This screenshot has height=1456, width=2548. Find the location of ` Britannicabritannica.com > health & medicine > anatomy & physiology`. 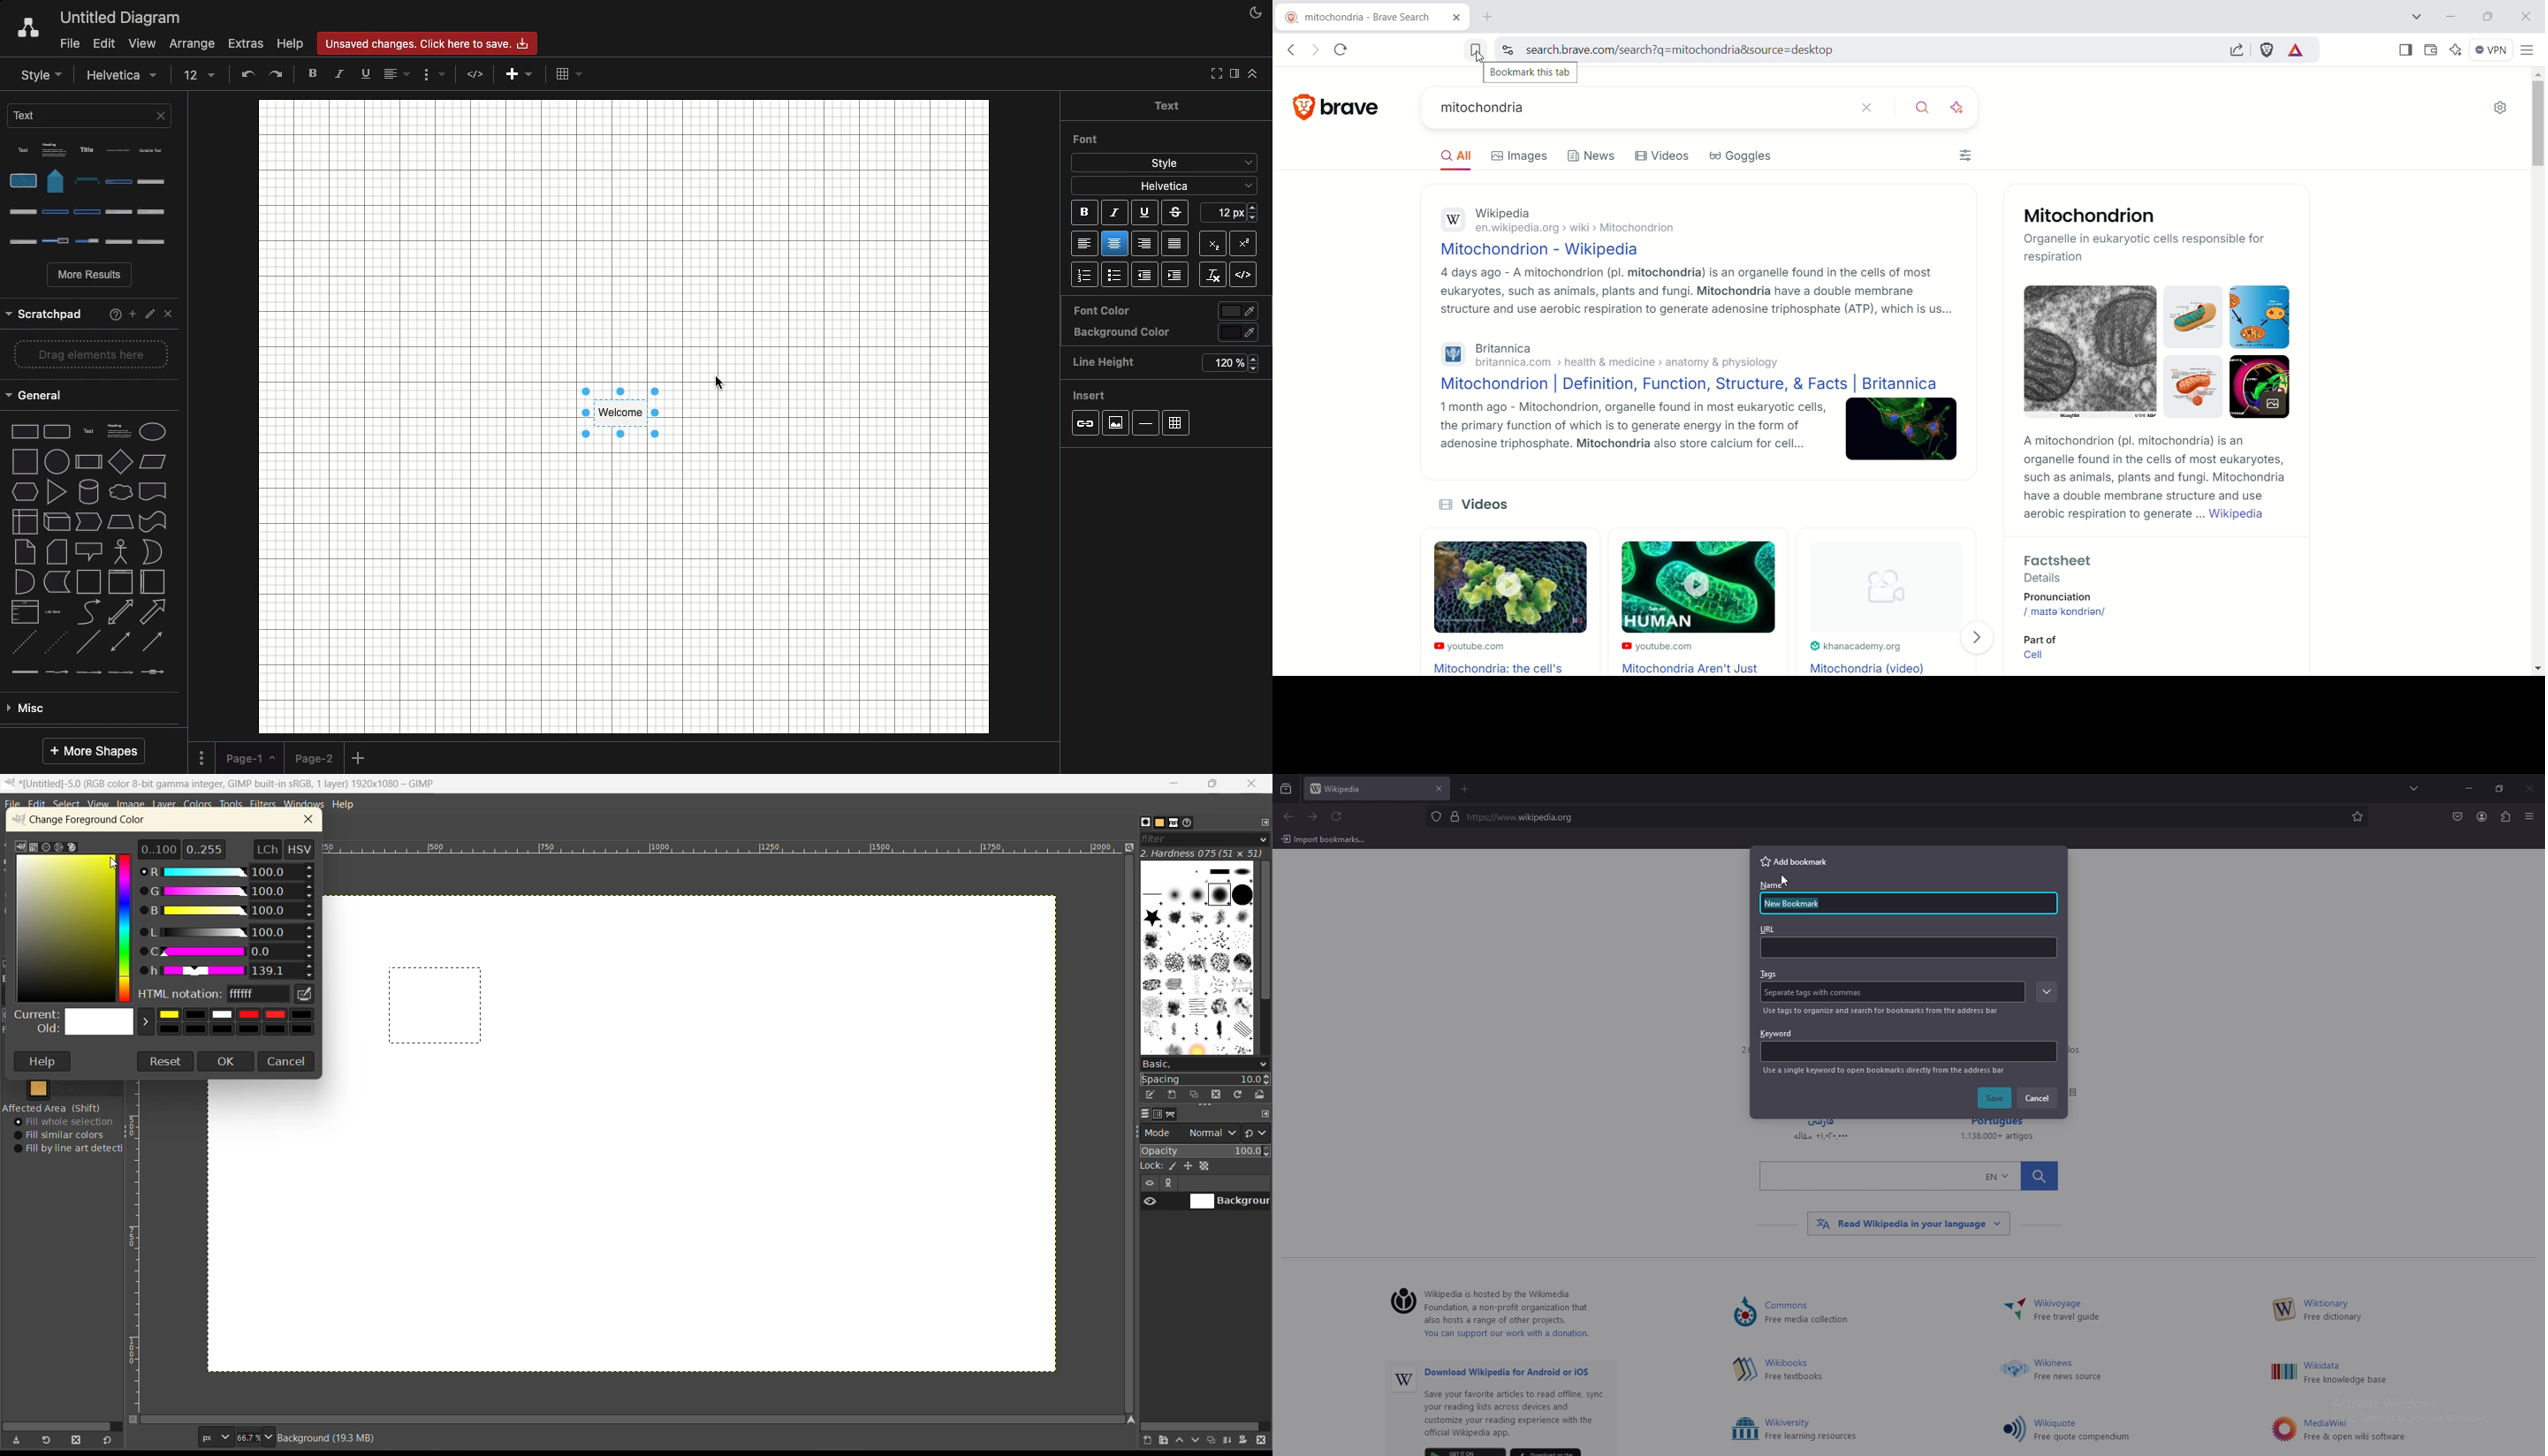

 Britannicabritannica.com > health & medicine > anatomy & physiology is located at coordinates (1609, 355).